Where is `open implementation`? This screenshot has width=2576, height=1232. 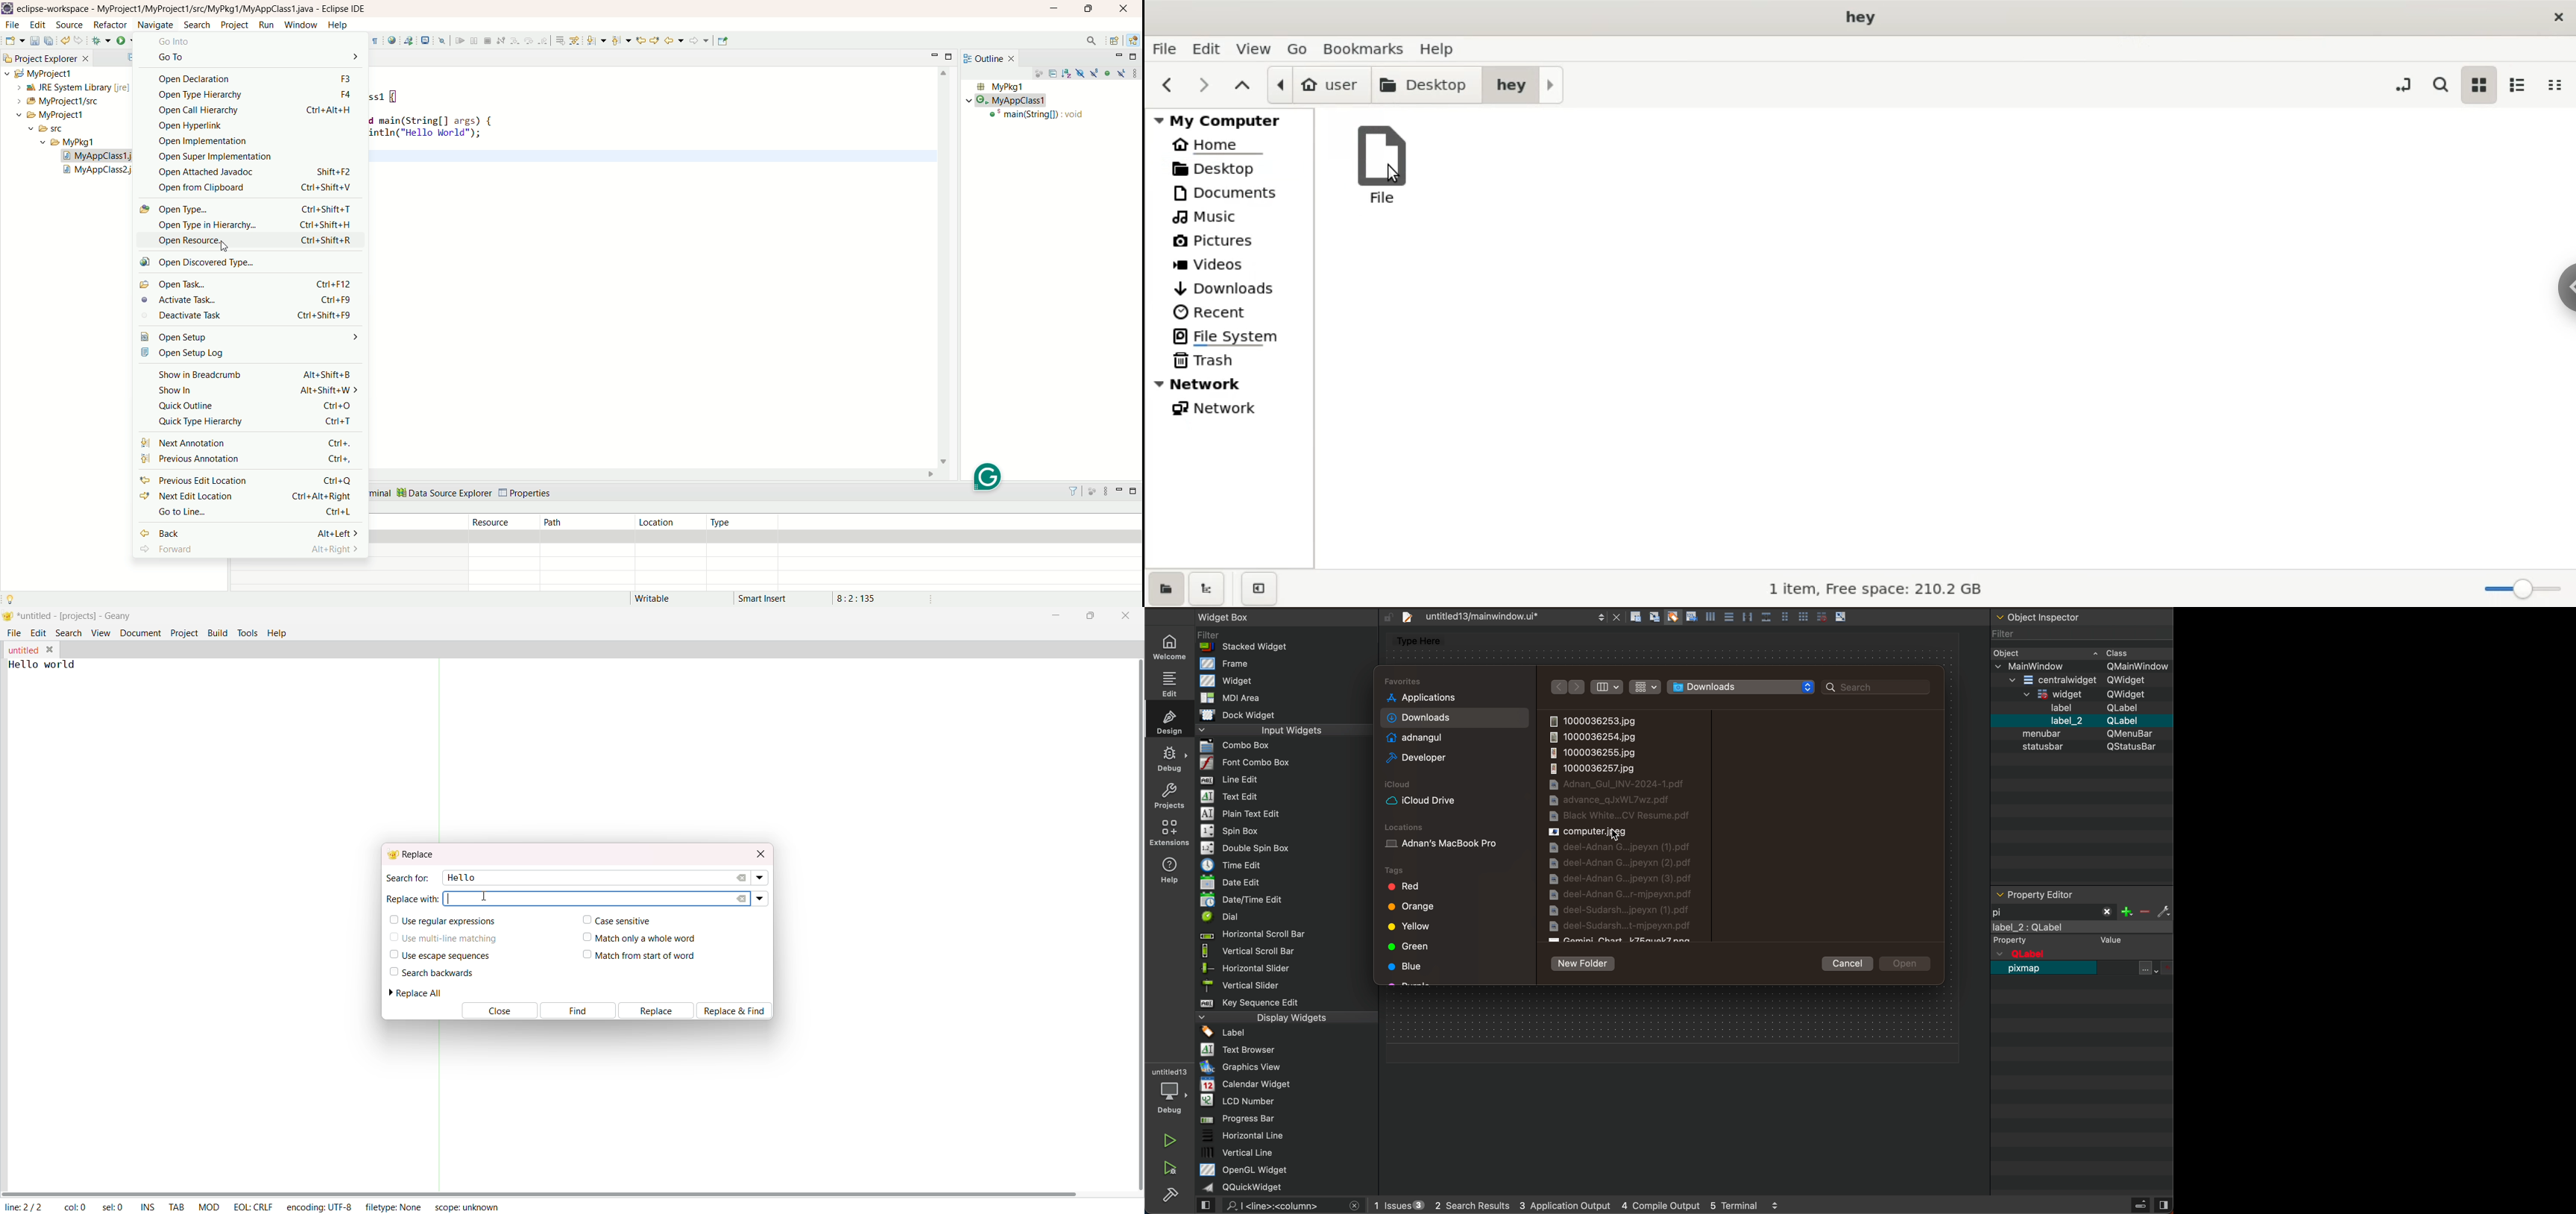 open implementation is located at coordinates (253, 141).